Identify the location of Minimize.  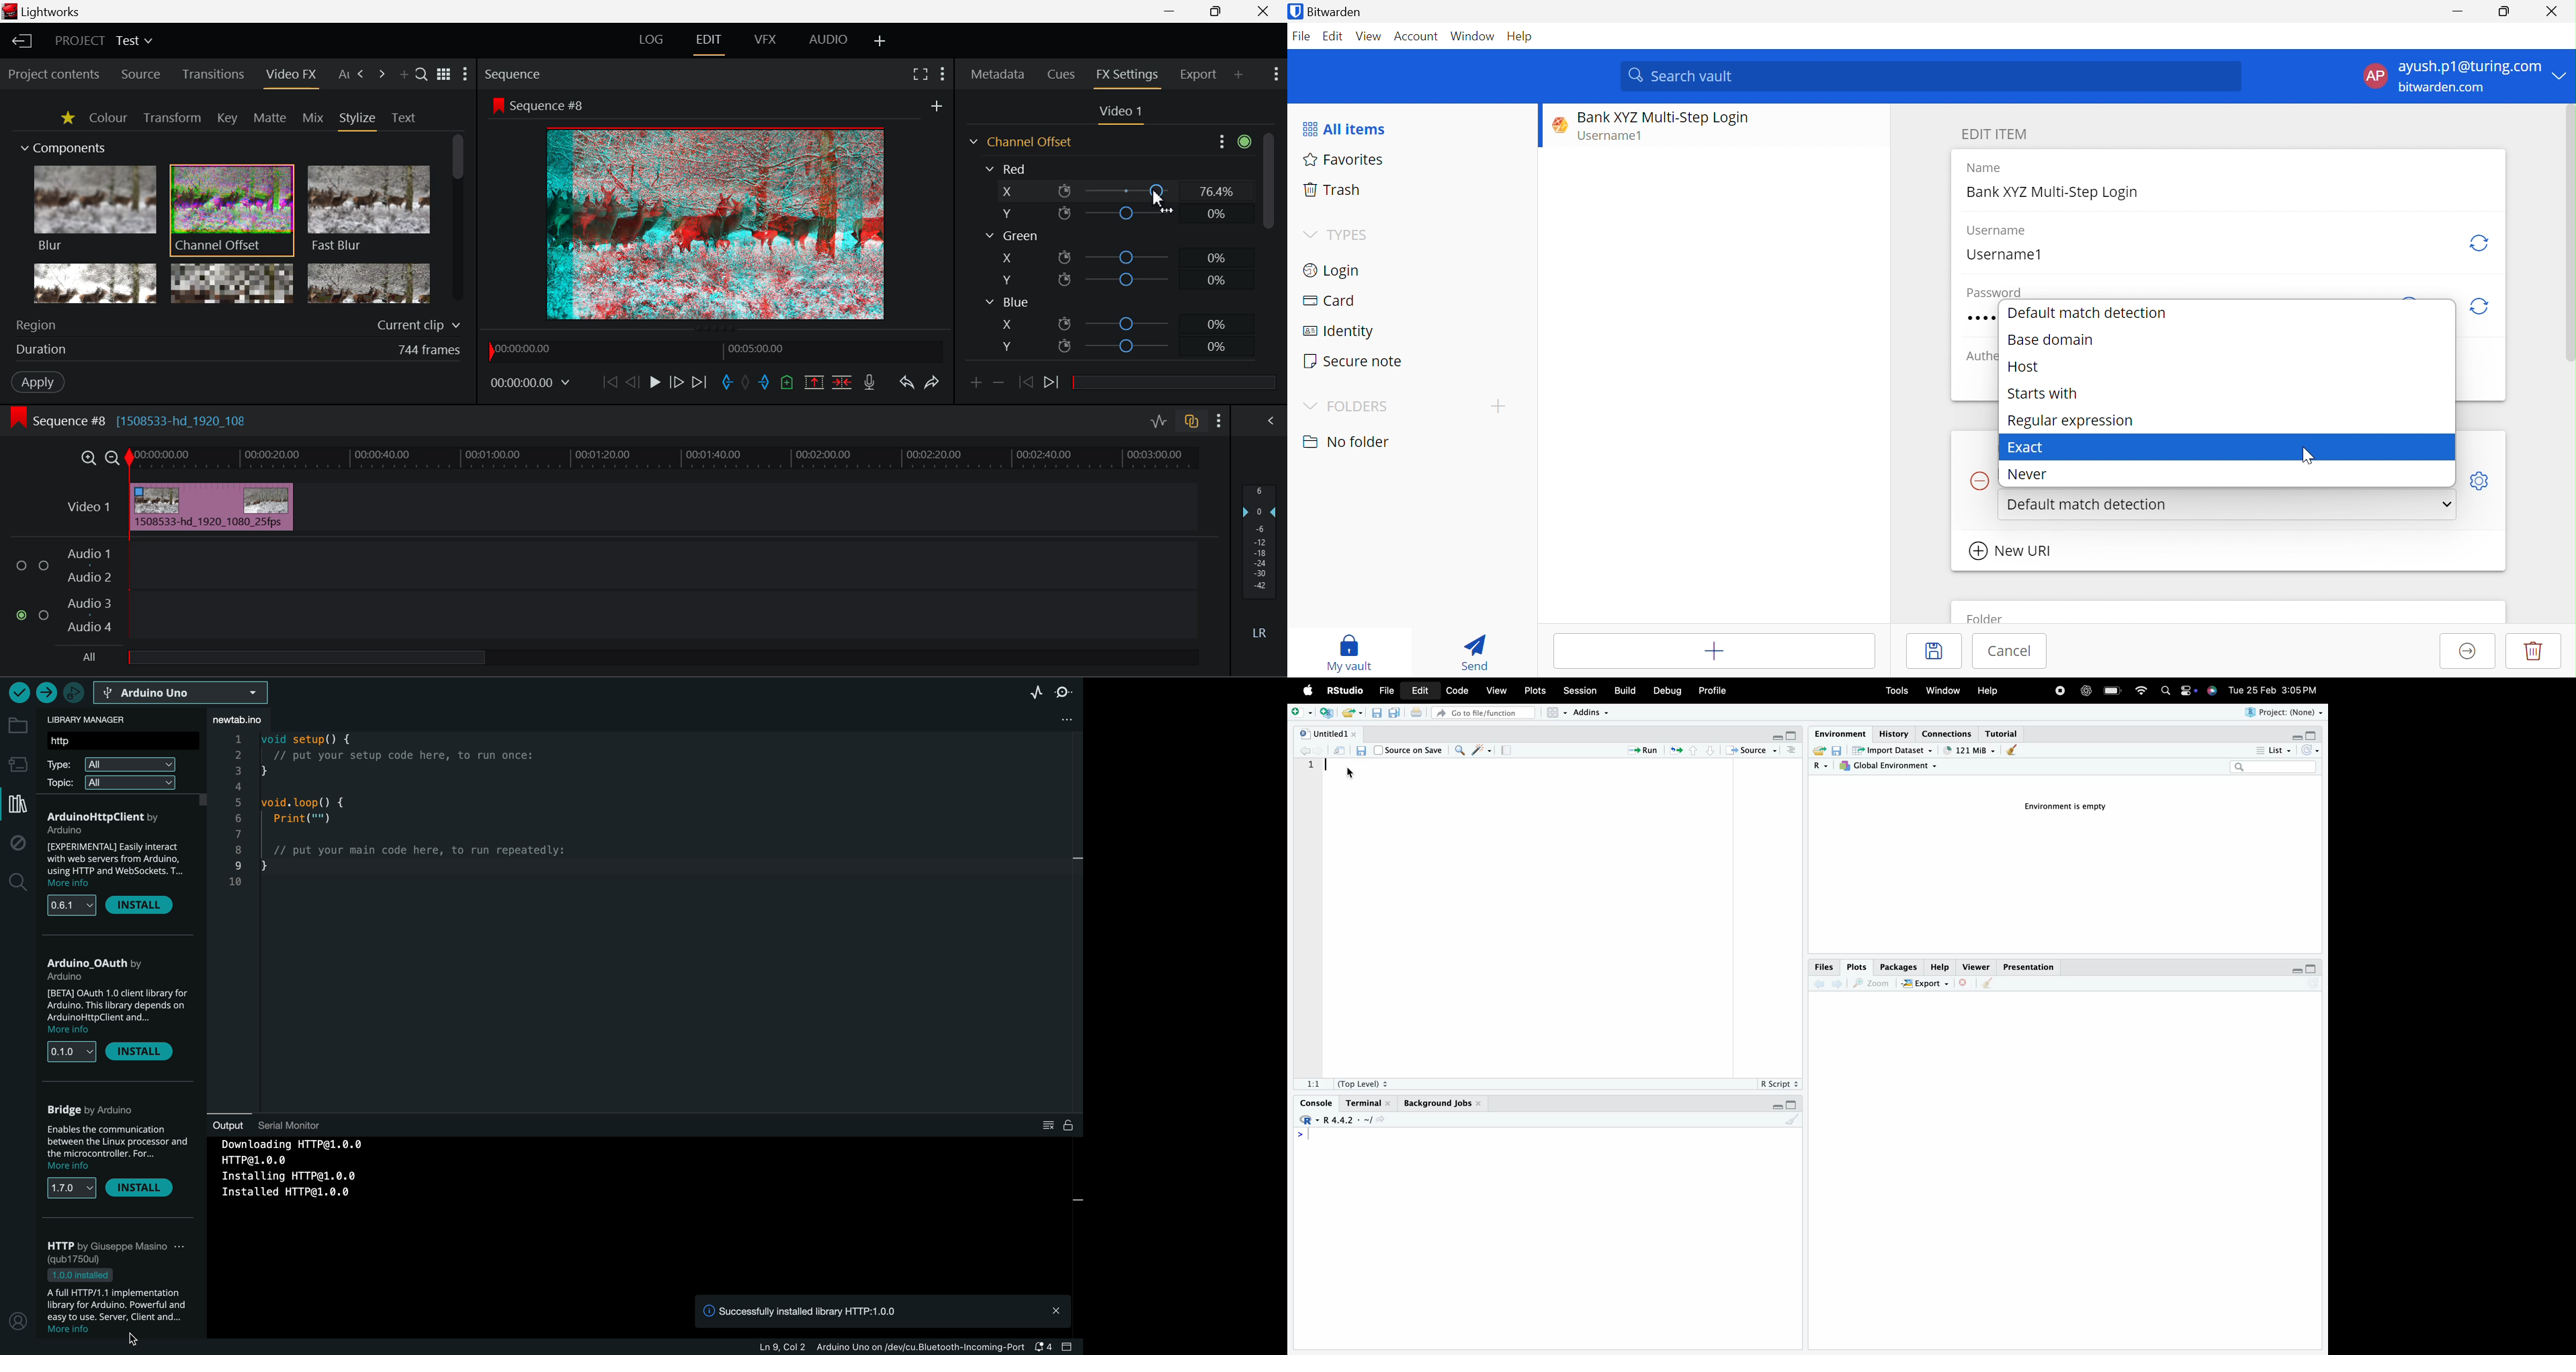
(1779, 737).